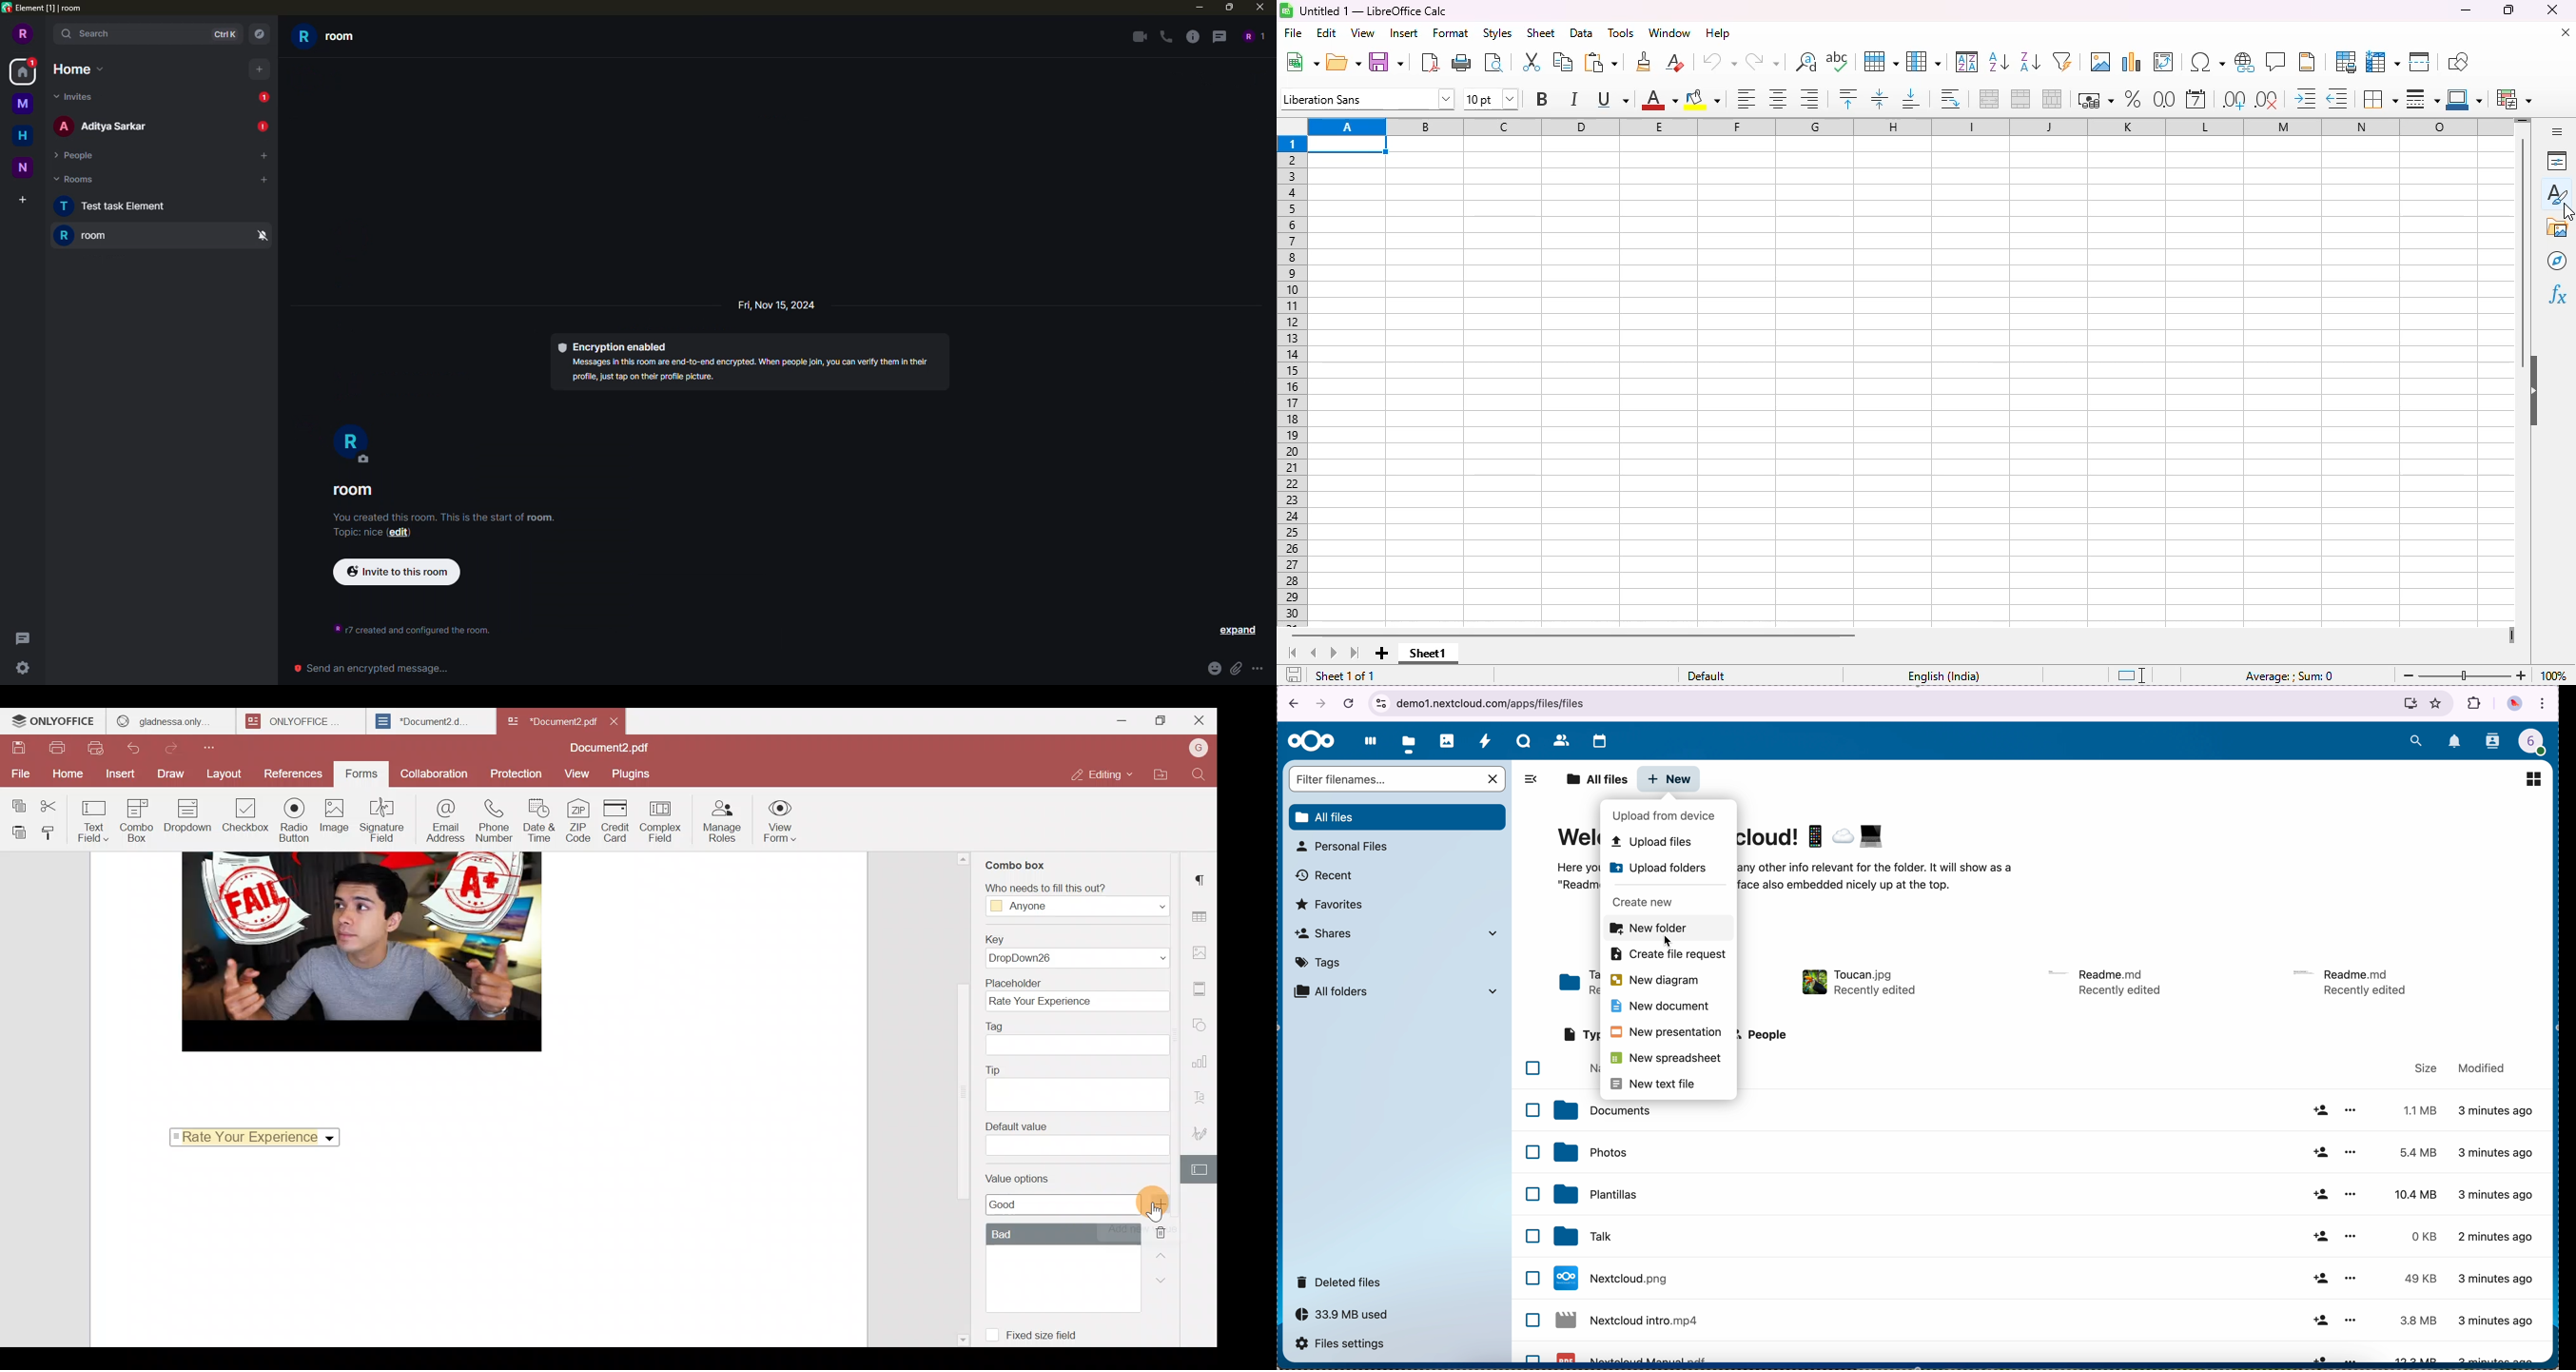  I want to click on styles, so click(1496, 33).